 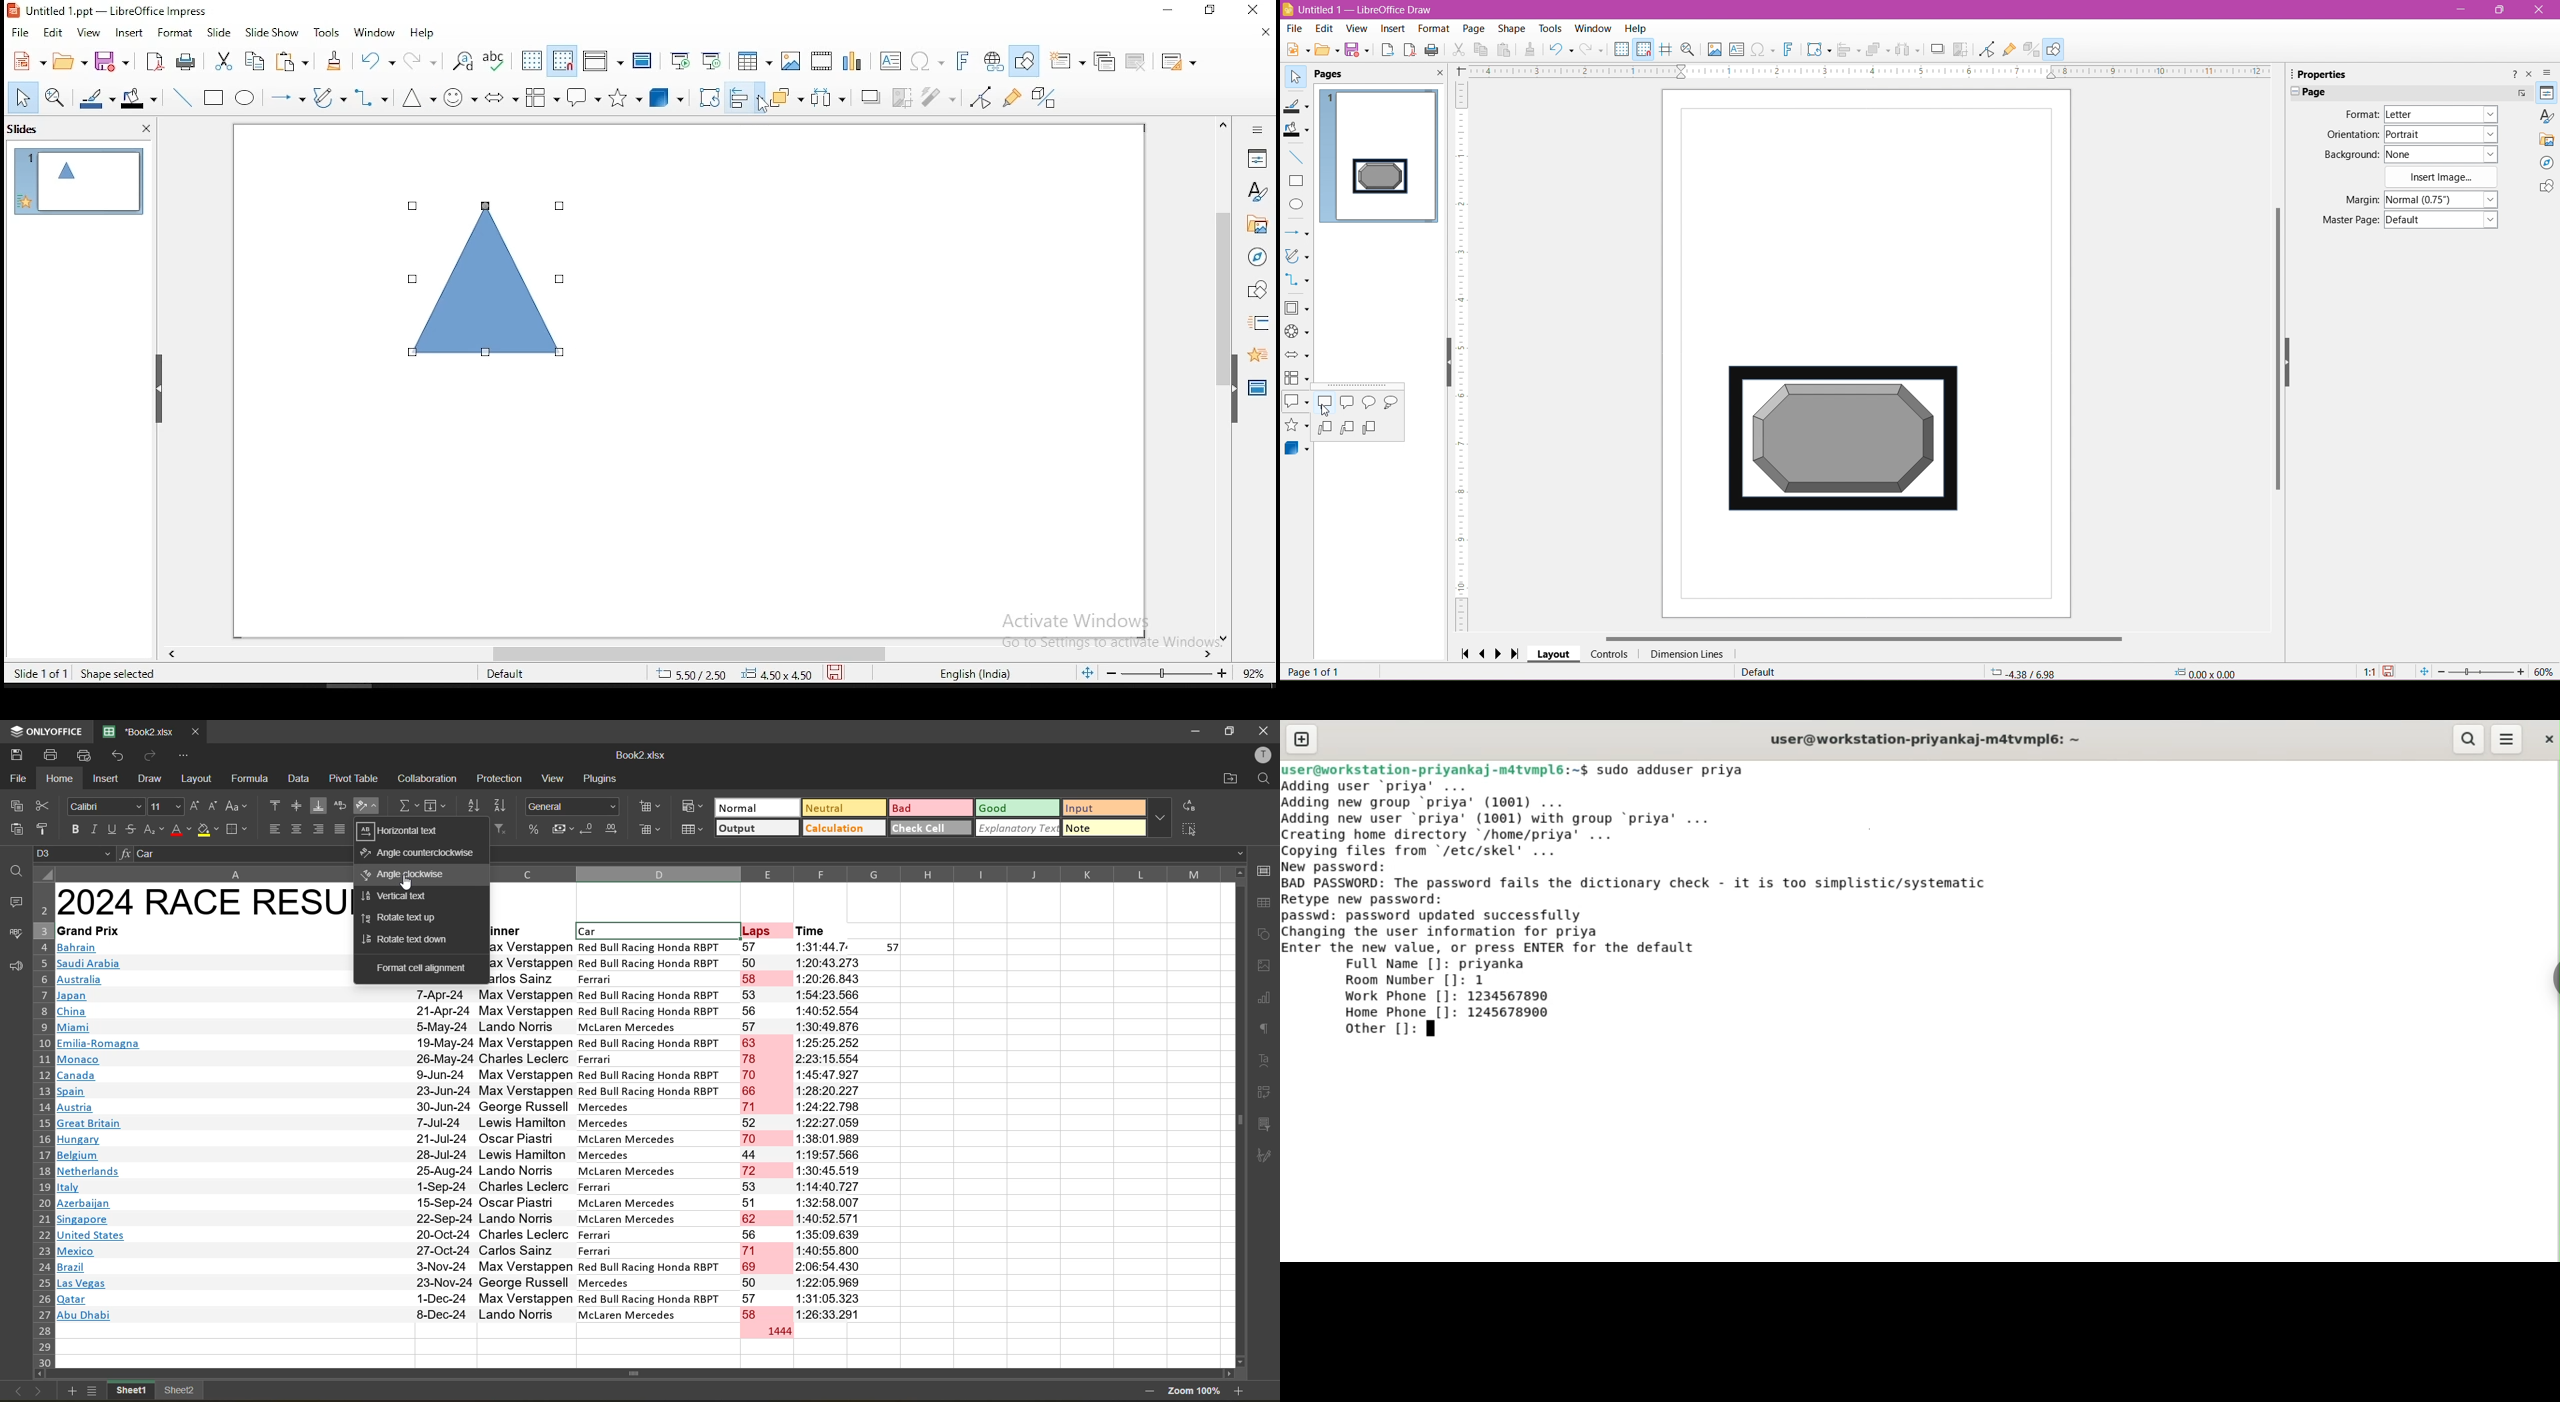 What do you see at coordinates (317, 805) in the screenshot?
I see `align bottom` at bounding box center [317, 805].